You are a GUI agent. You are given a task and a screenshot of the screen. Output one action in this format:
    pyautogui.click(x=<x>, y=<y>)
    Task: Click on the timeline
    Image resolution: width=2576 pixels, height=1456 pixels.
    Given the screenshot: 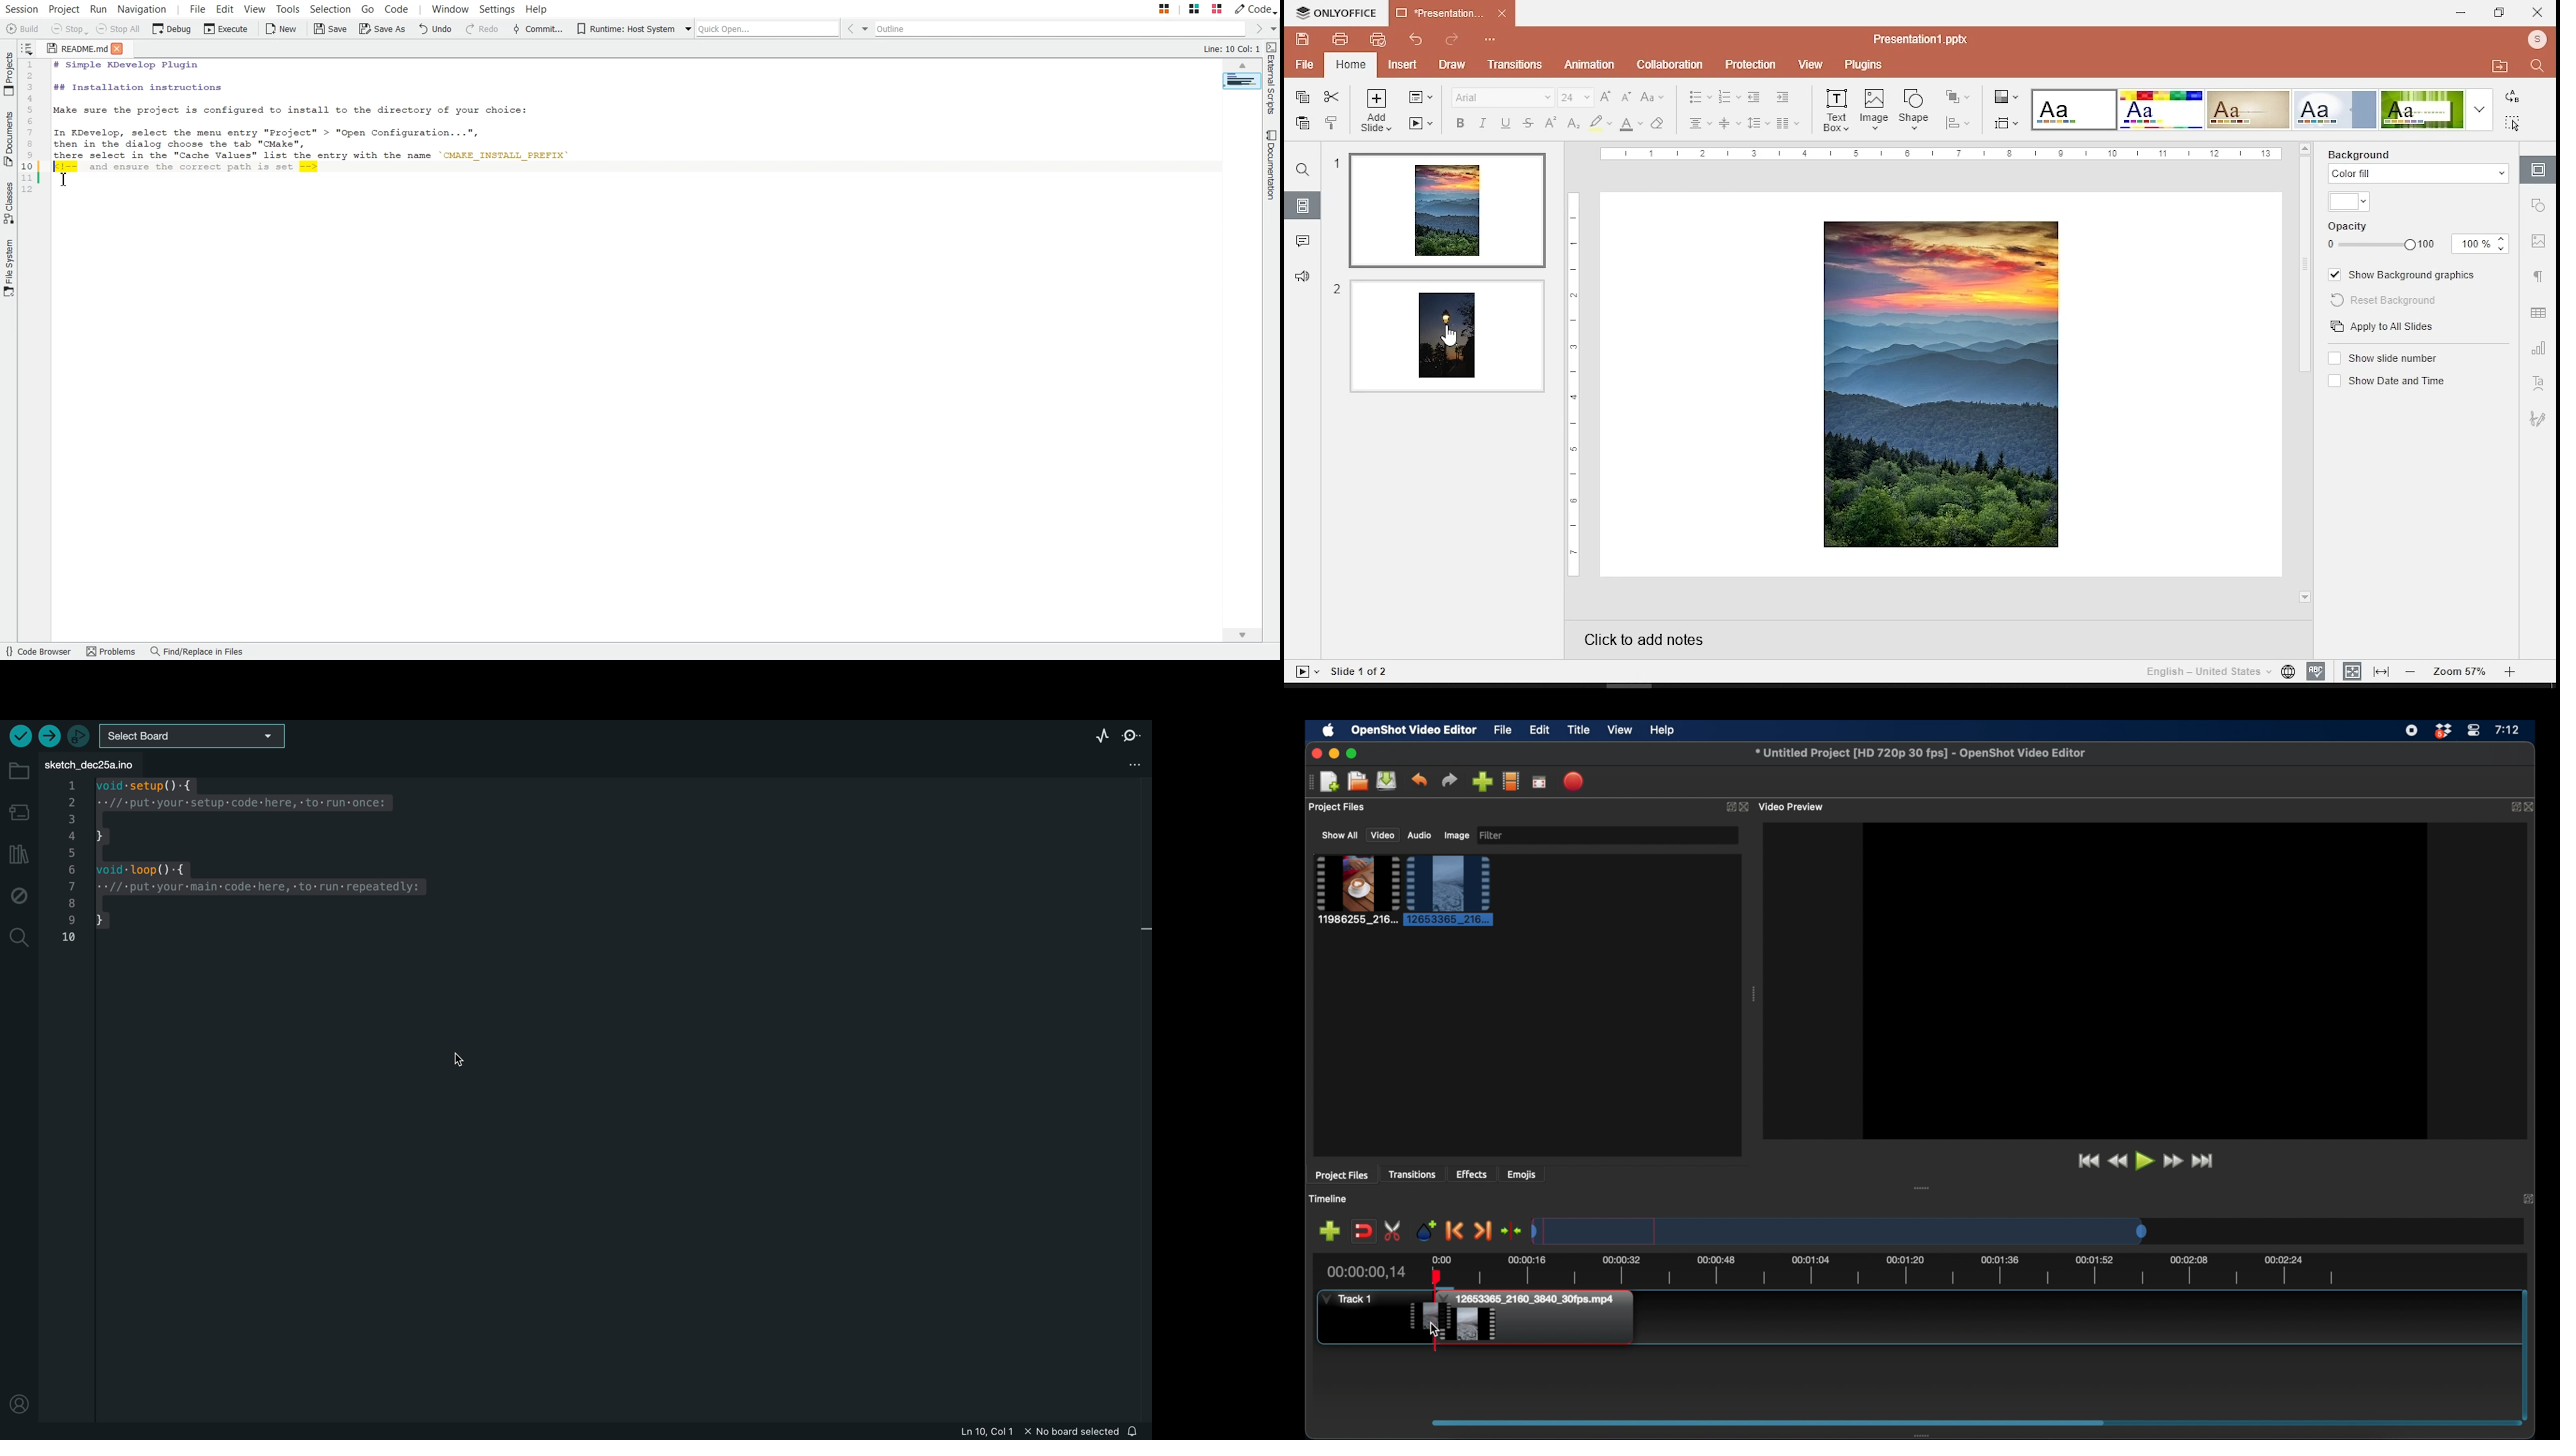 What is the action you would take?
    pyautogui.click(x=1901, y=1273)
    